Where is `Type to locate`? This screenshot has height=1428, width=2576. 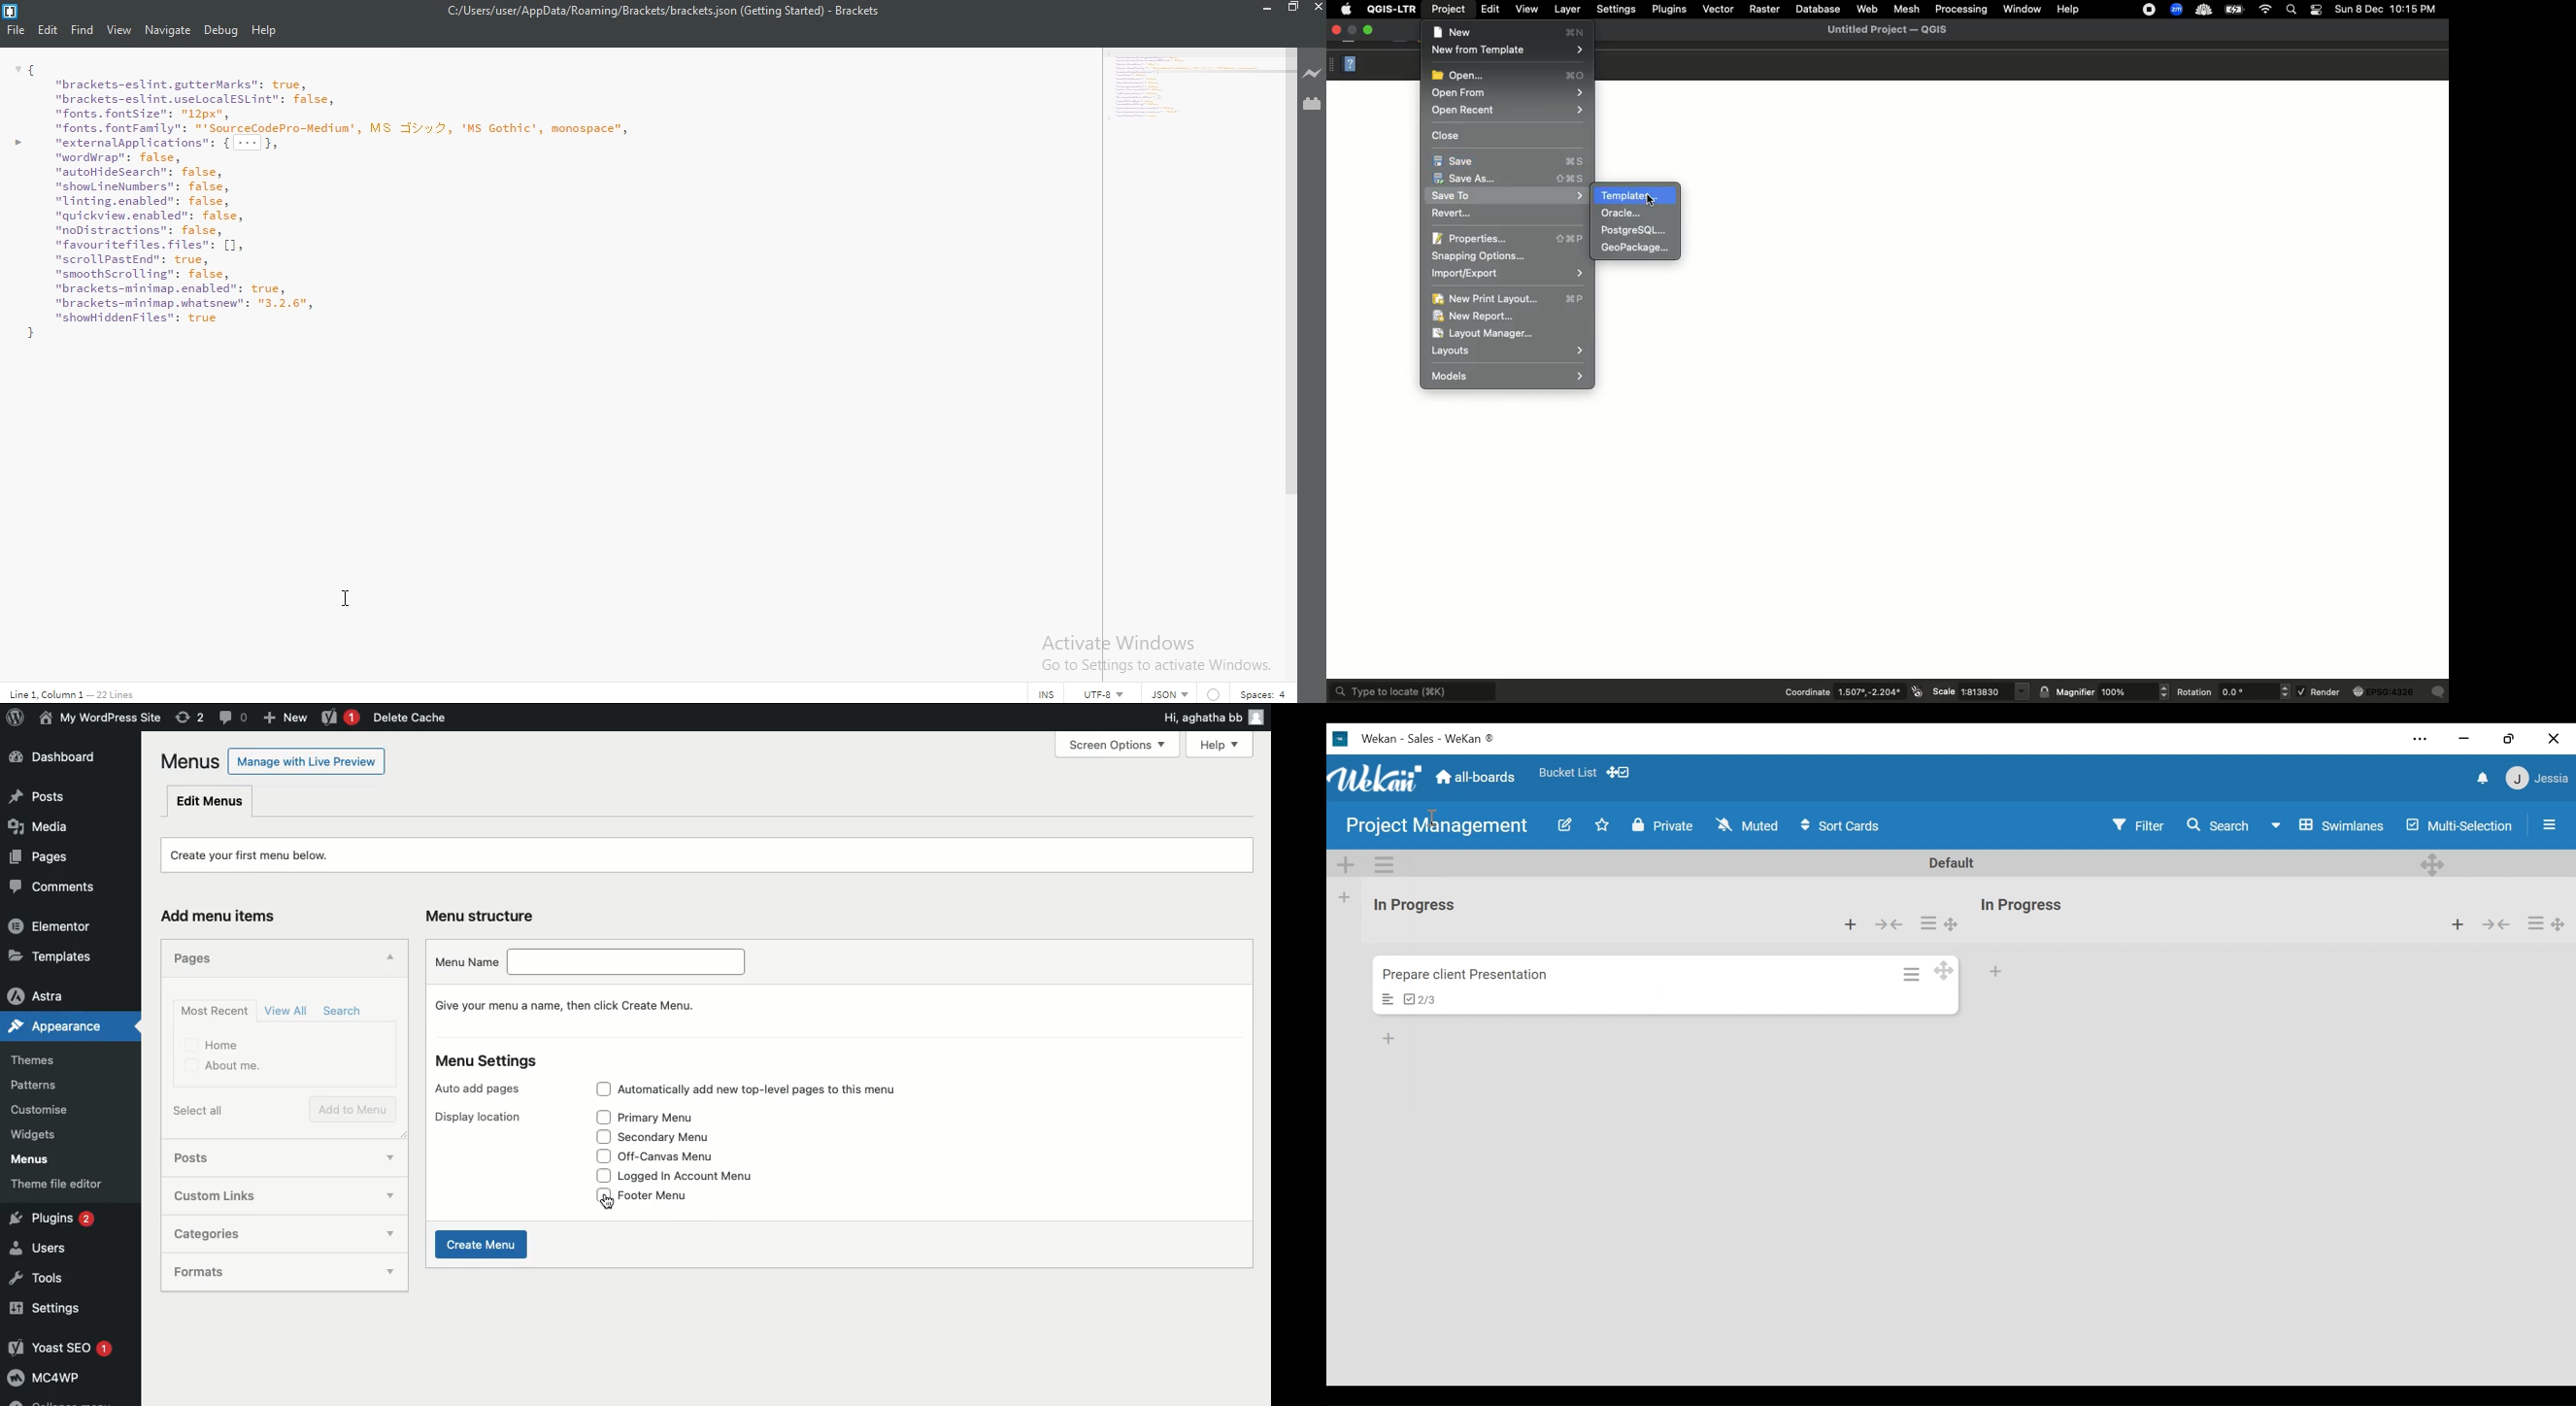 Type to locate is located at coordinates (1412, 690).